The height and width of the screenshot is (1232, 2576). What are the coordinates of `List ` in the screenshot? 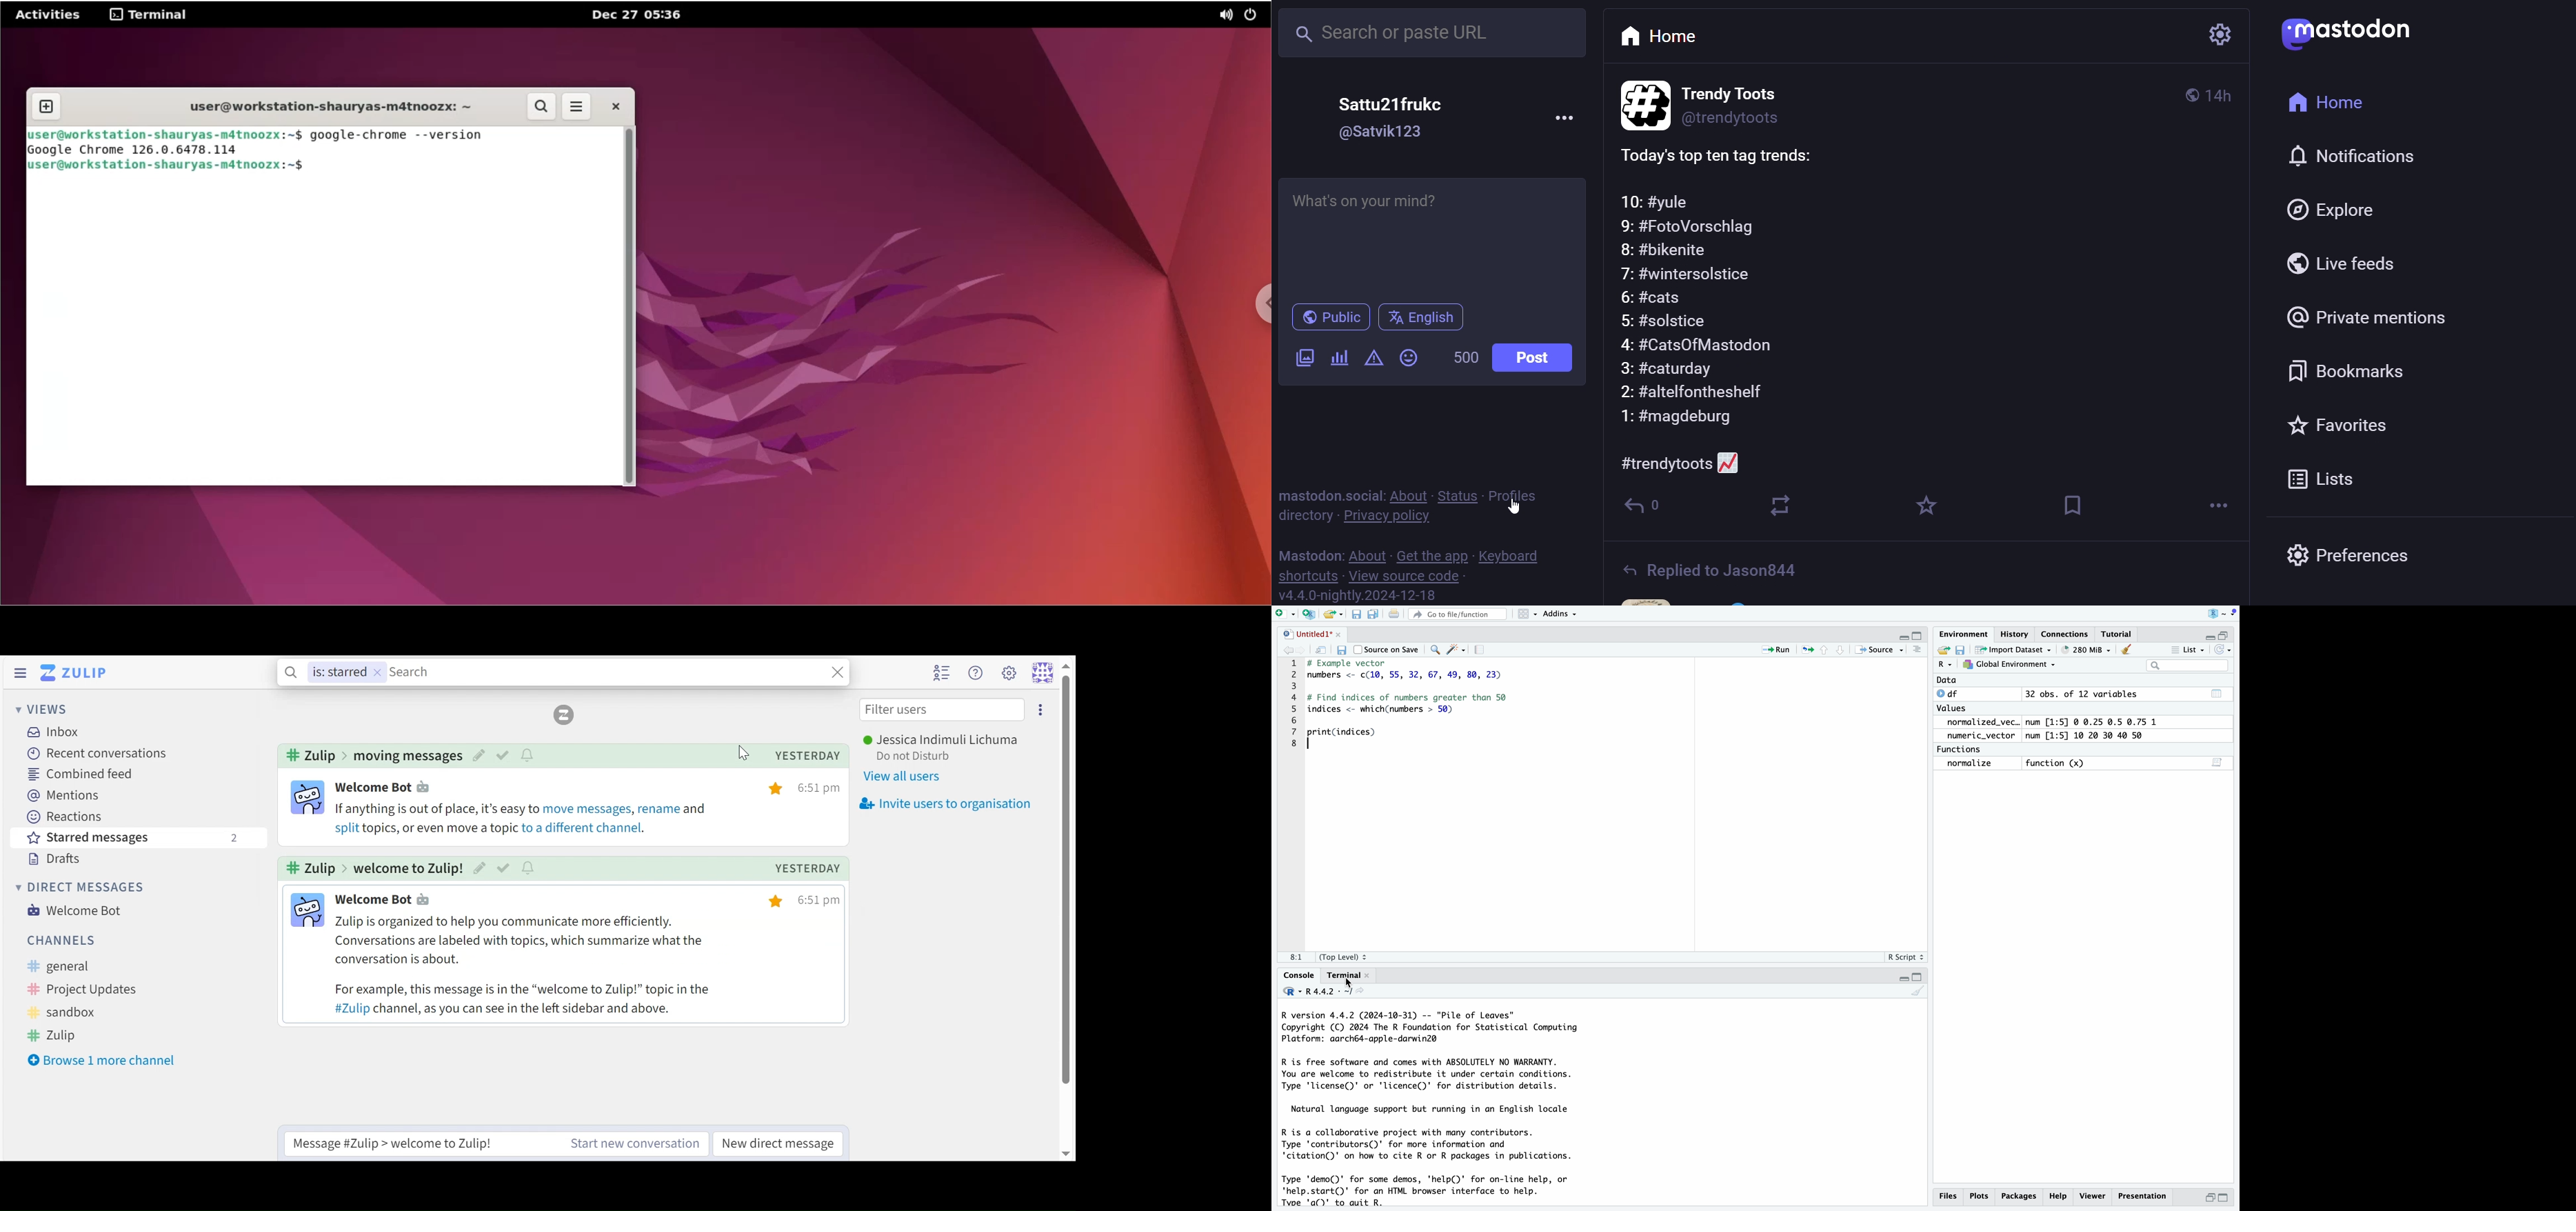 It's located at (2189, 649).